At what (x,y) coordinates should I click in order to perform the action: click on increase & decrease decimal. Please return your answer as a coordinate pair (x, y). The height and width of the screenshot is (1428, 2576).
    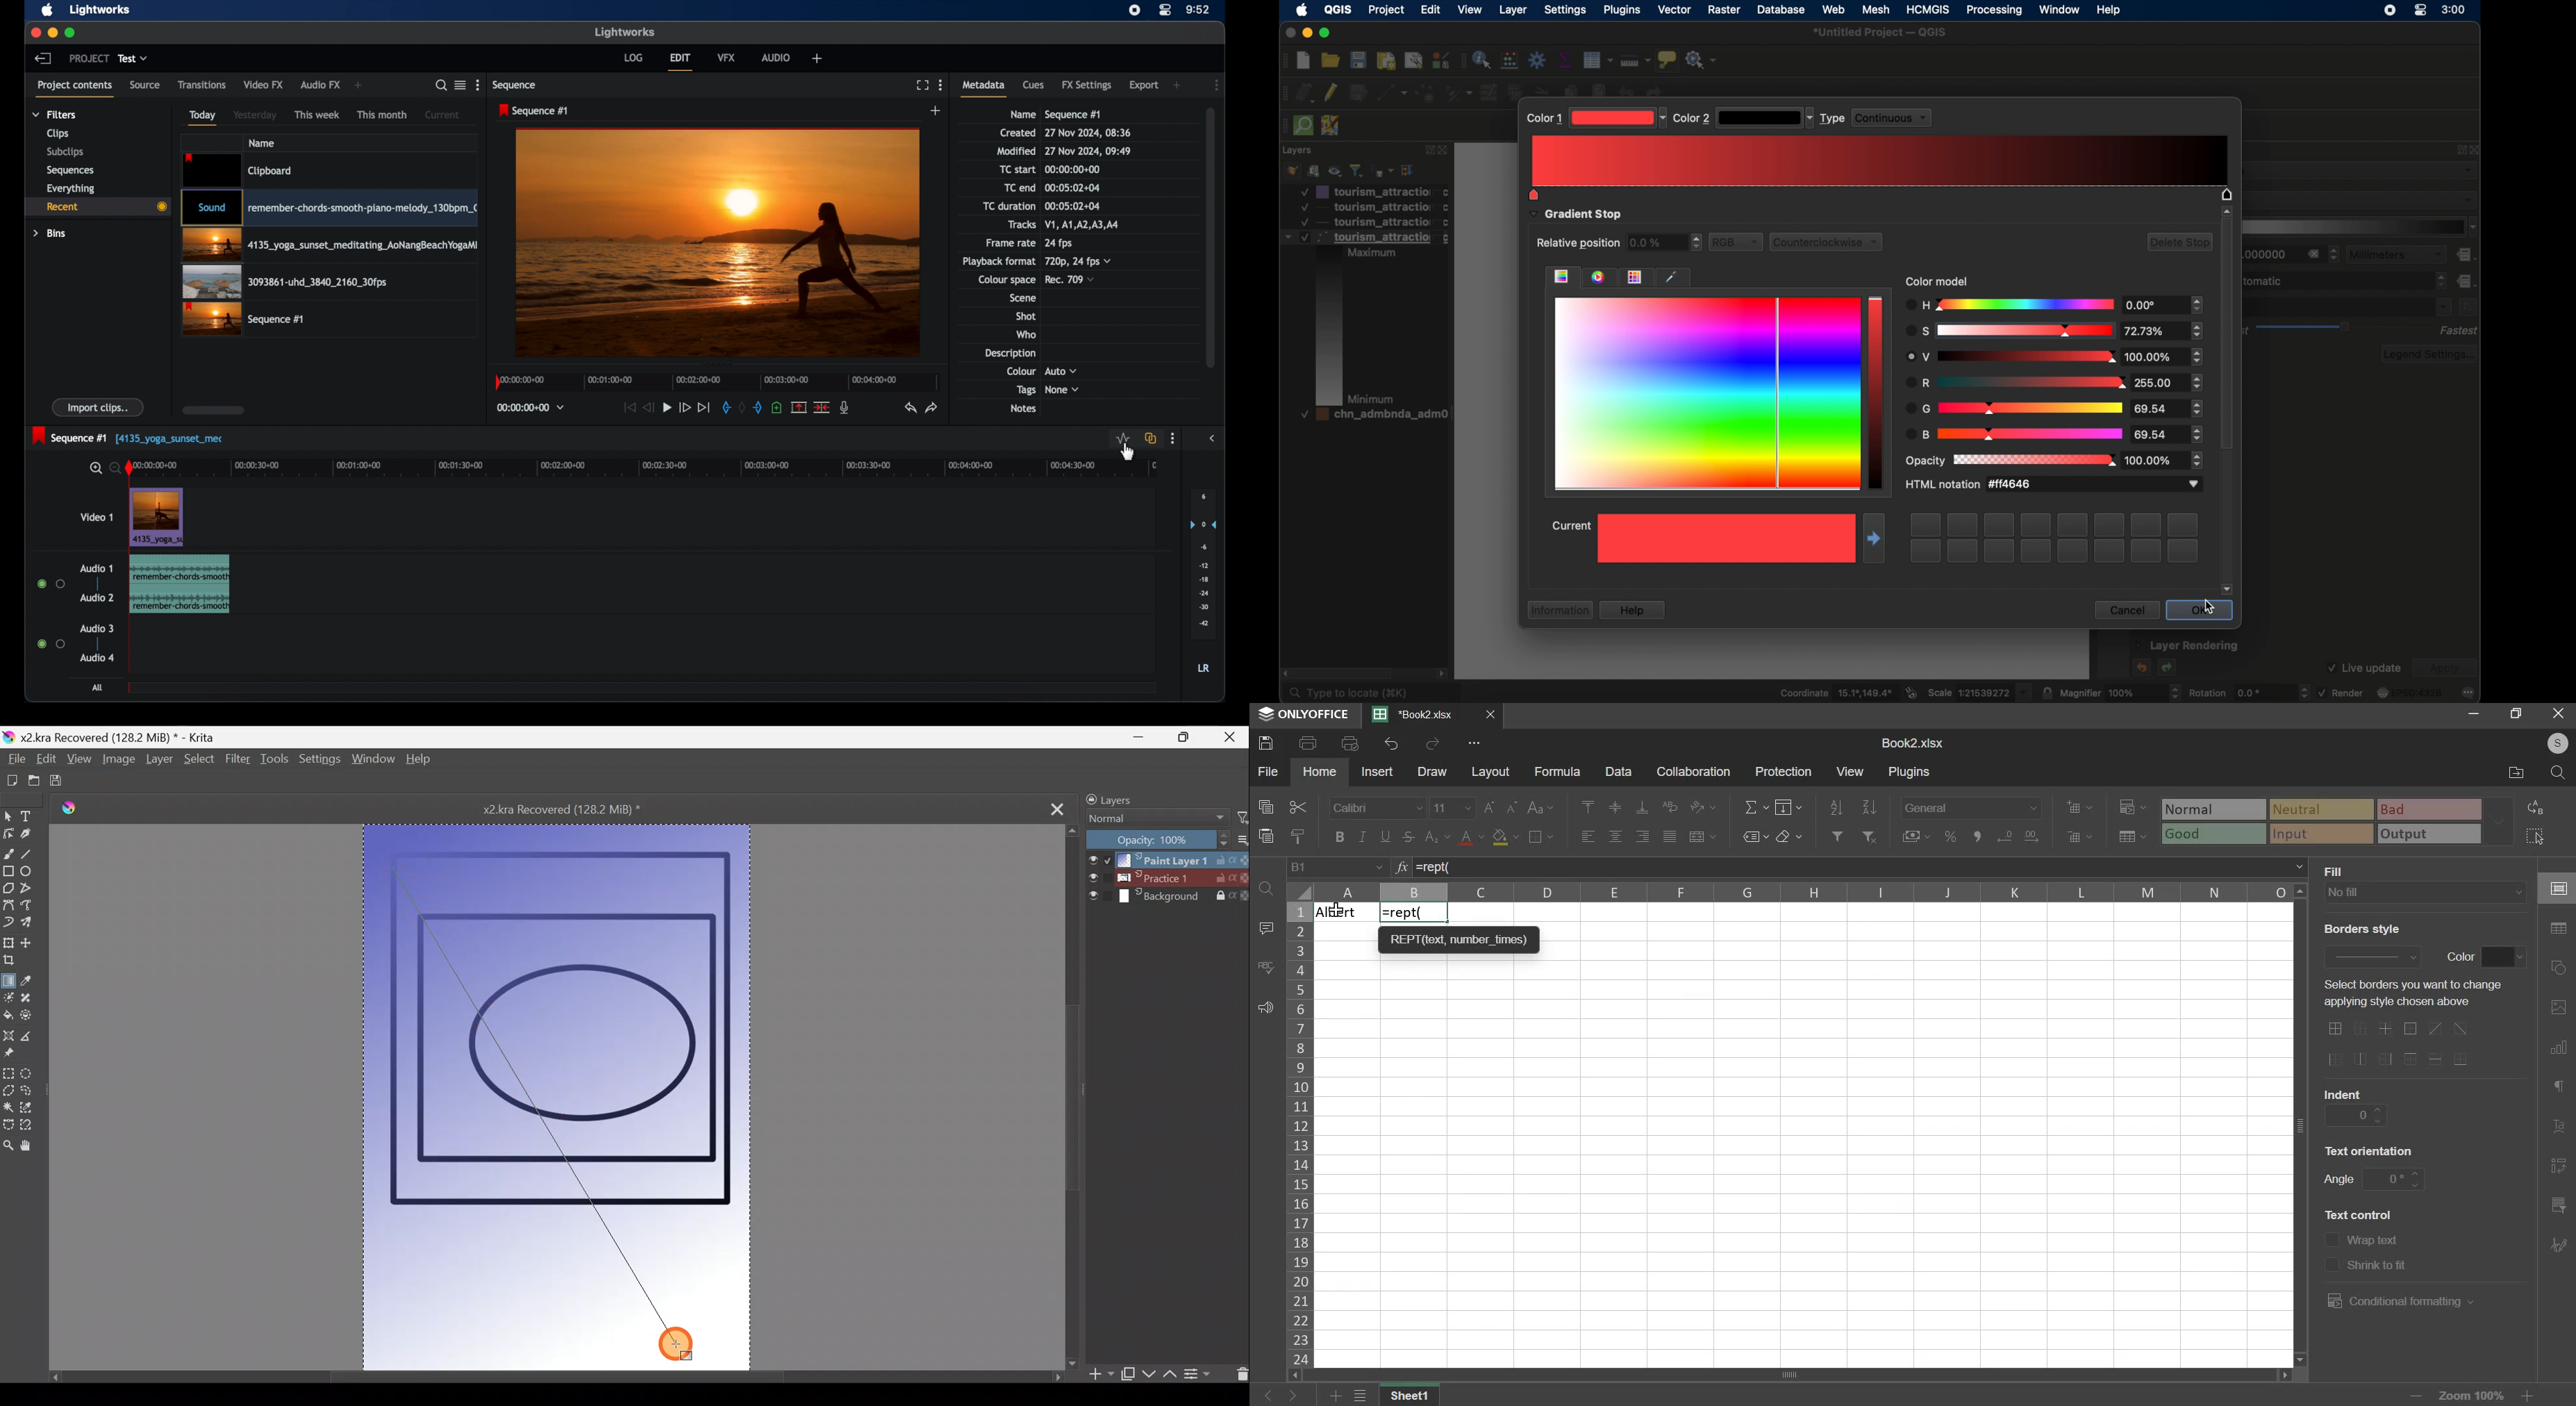
    Looking at the image, I should click on (2018, 836).